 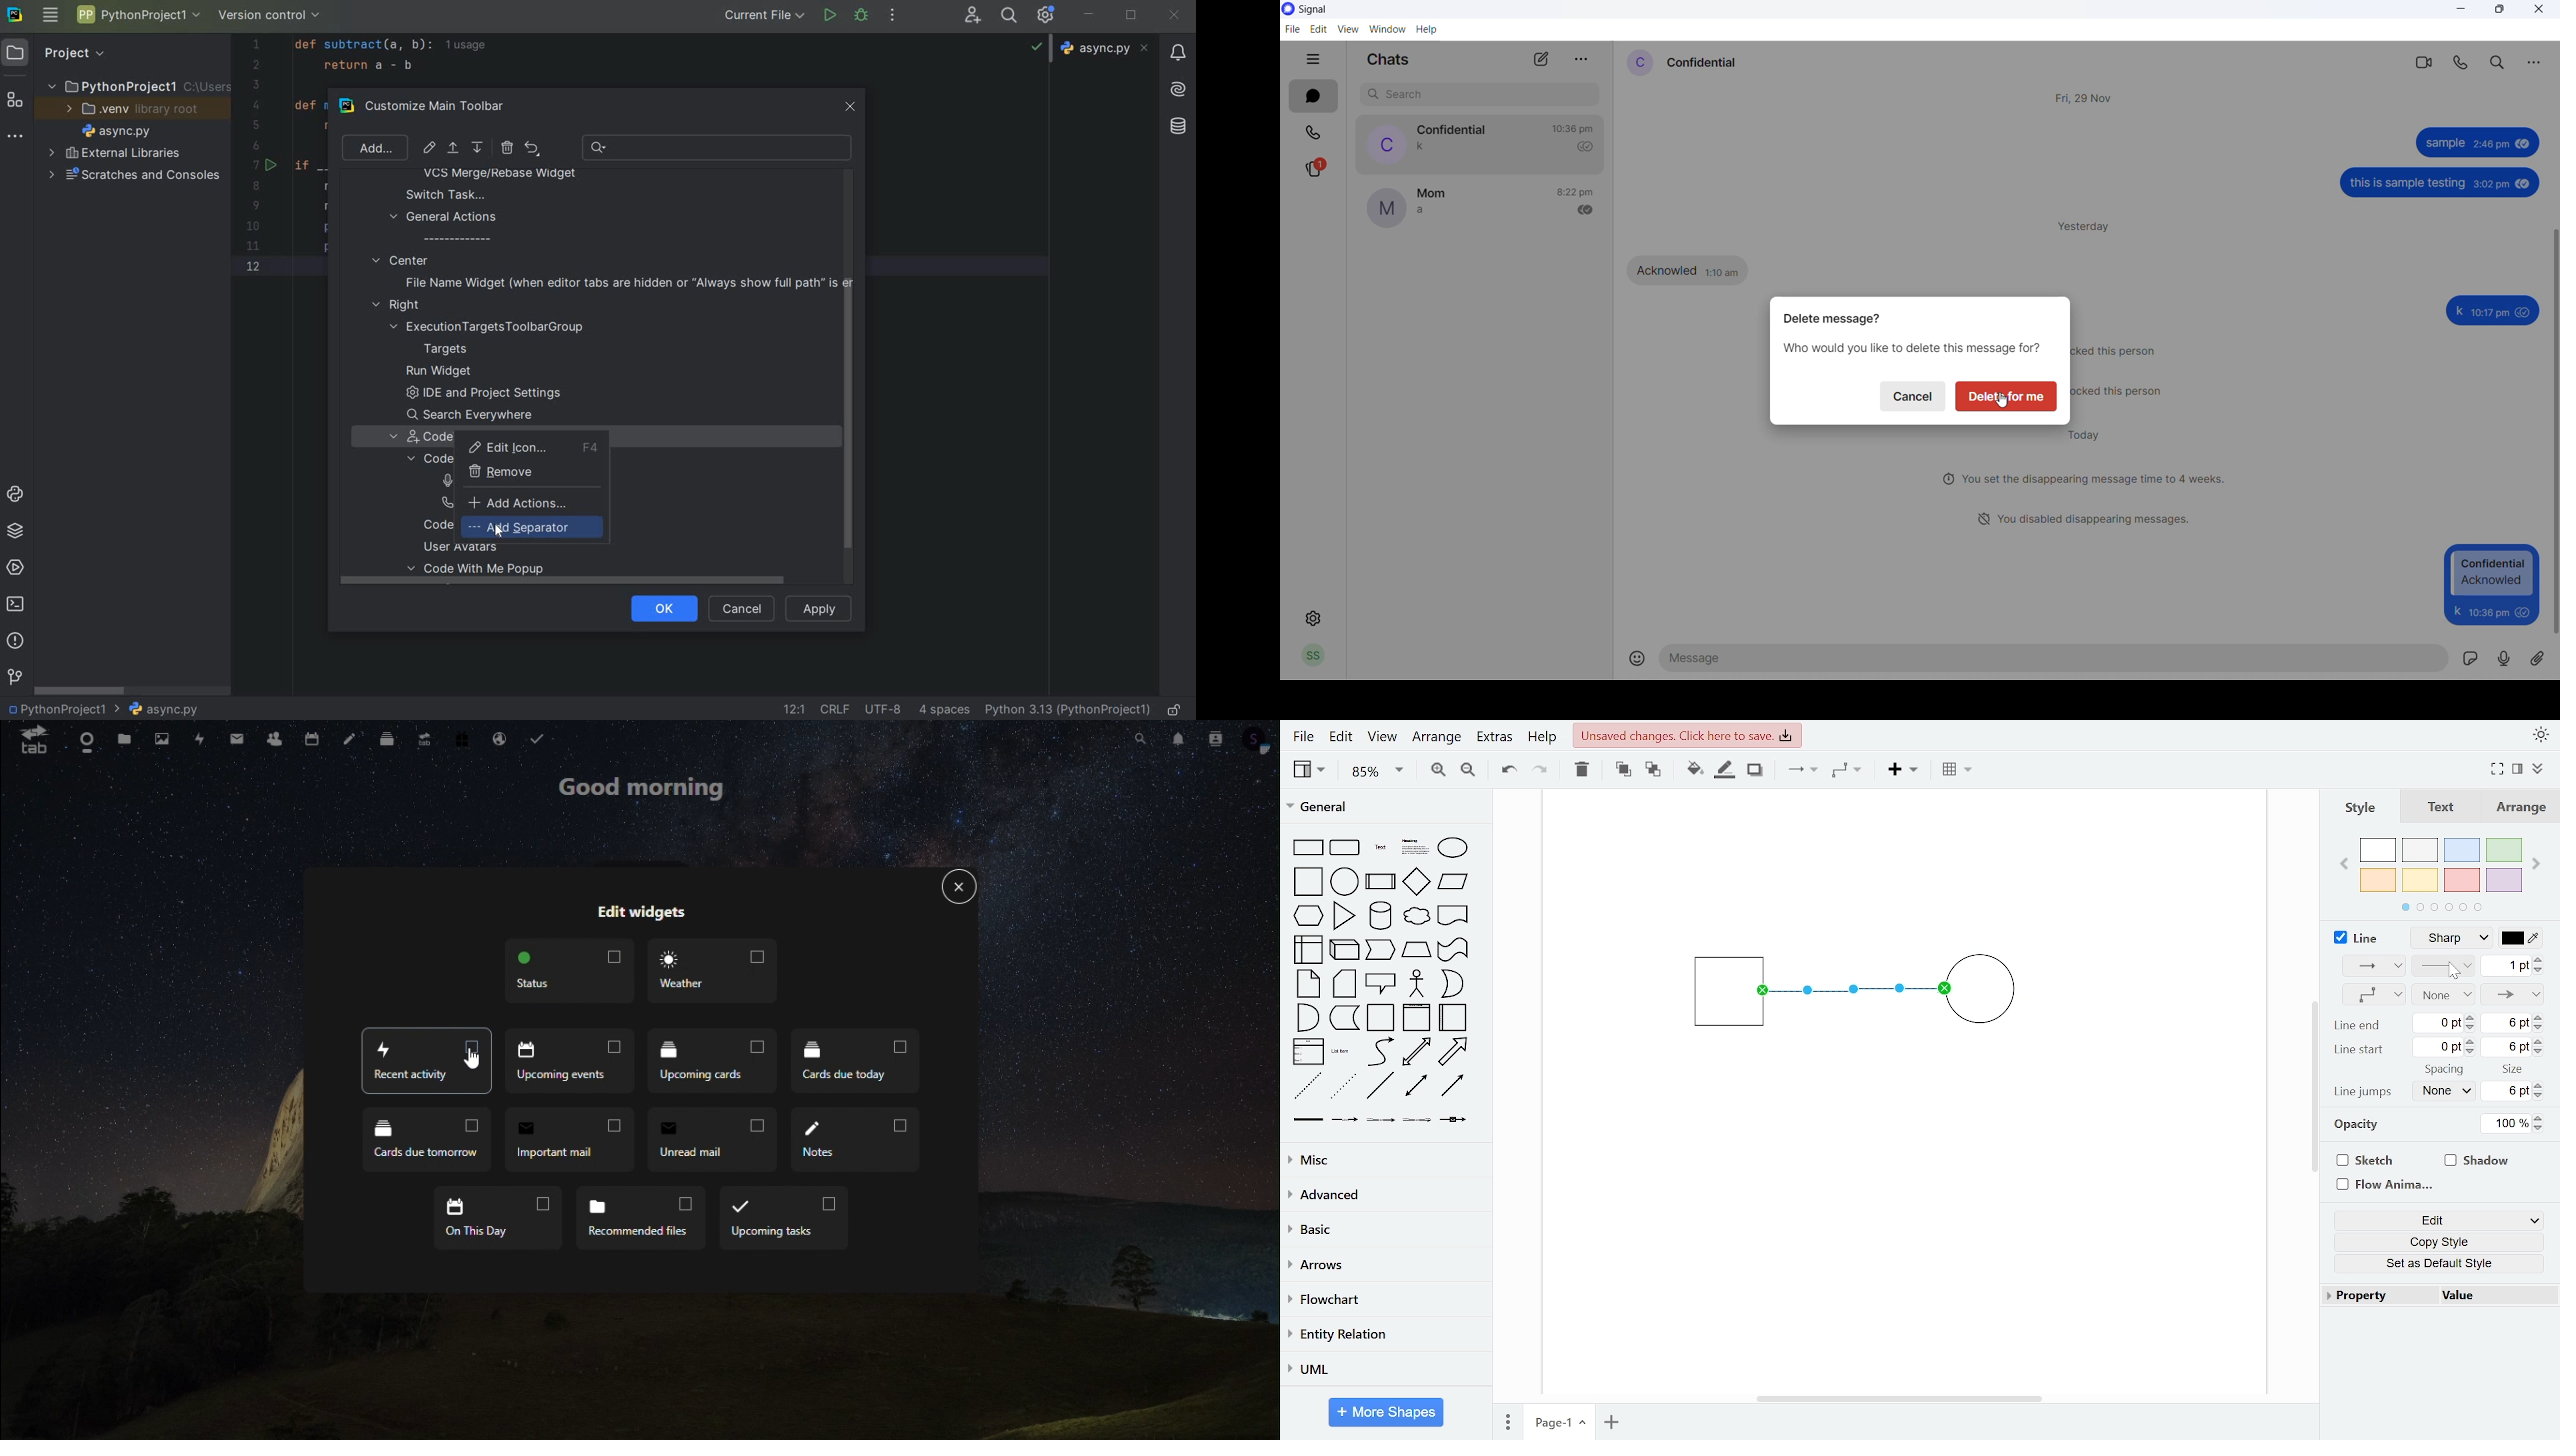 What do you see at coordinates (28, 742) in the screenshot?
I see `tab` at bounding box center [28, 742].